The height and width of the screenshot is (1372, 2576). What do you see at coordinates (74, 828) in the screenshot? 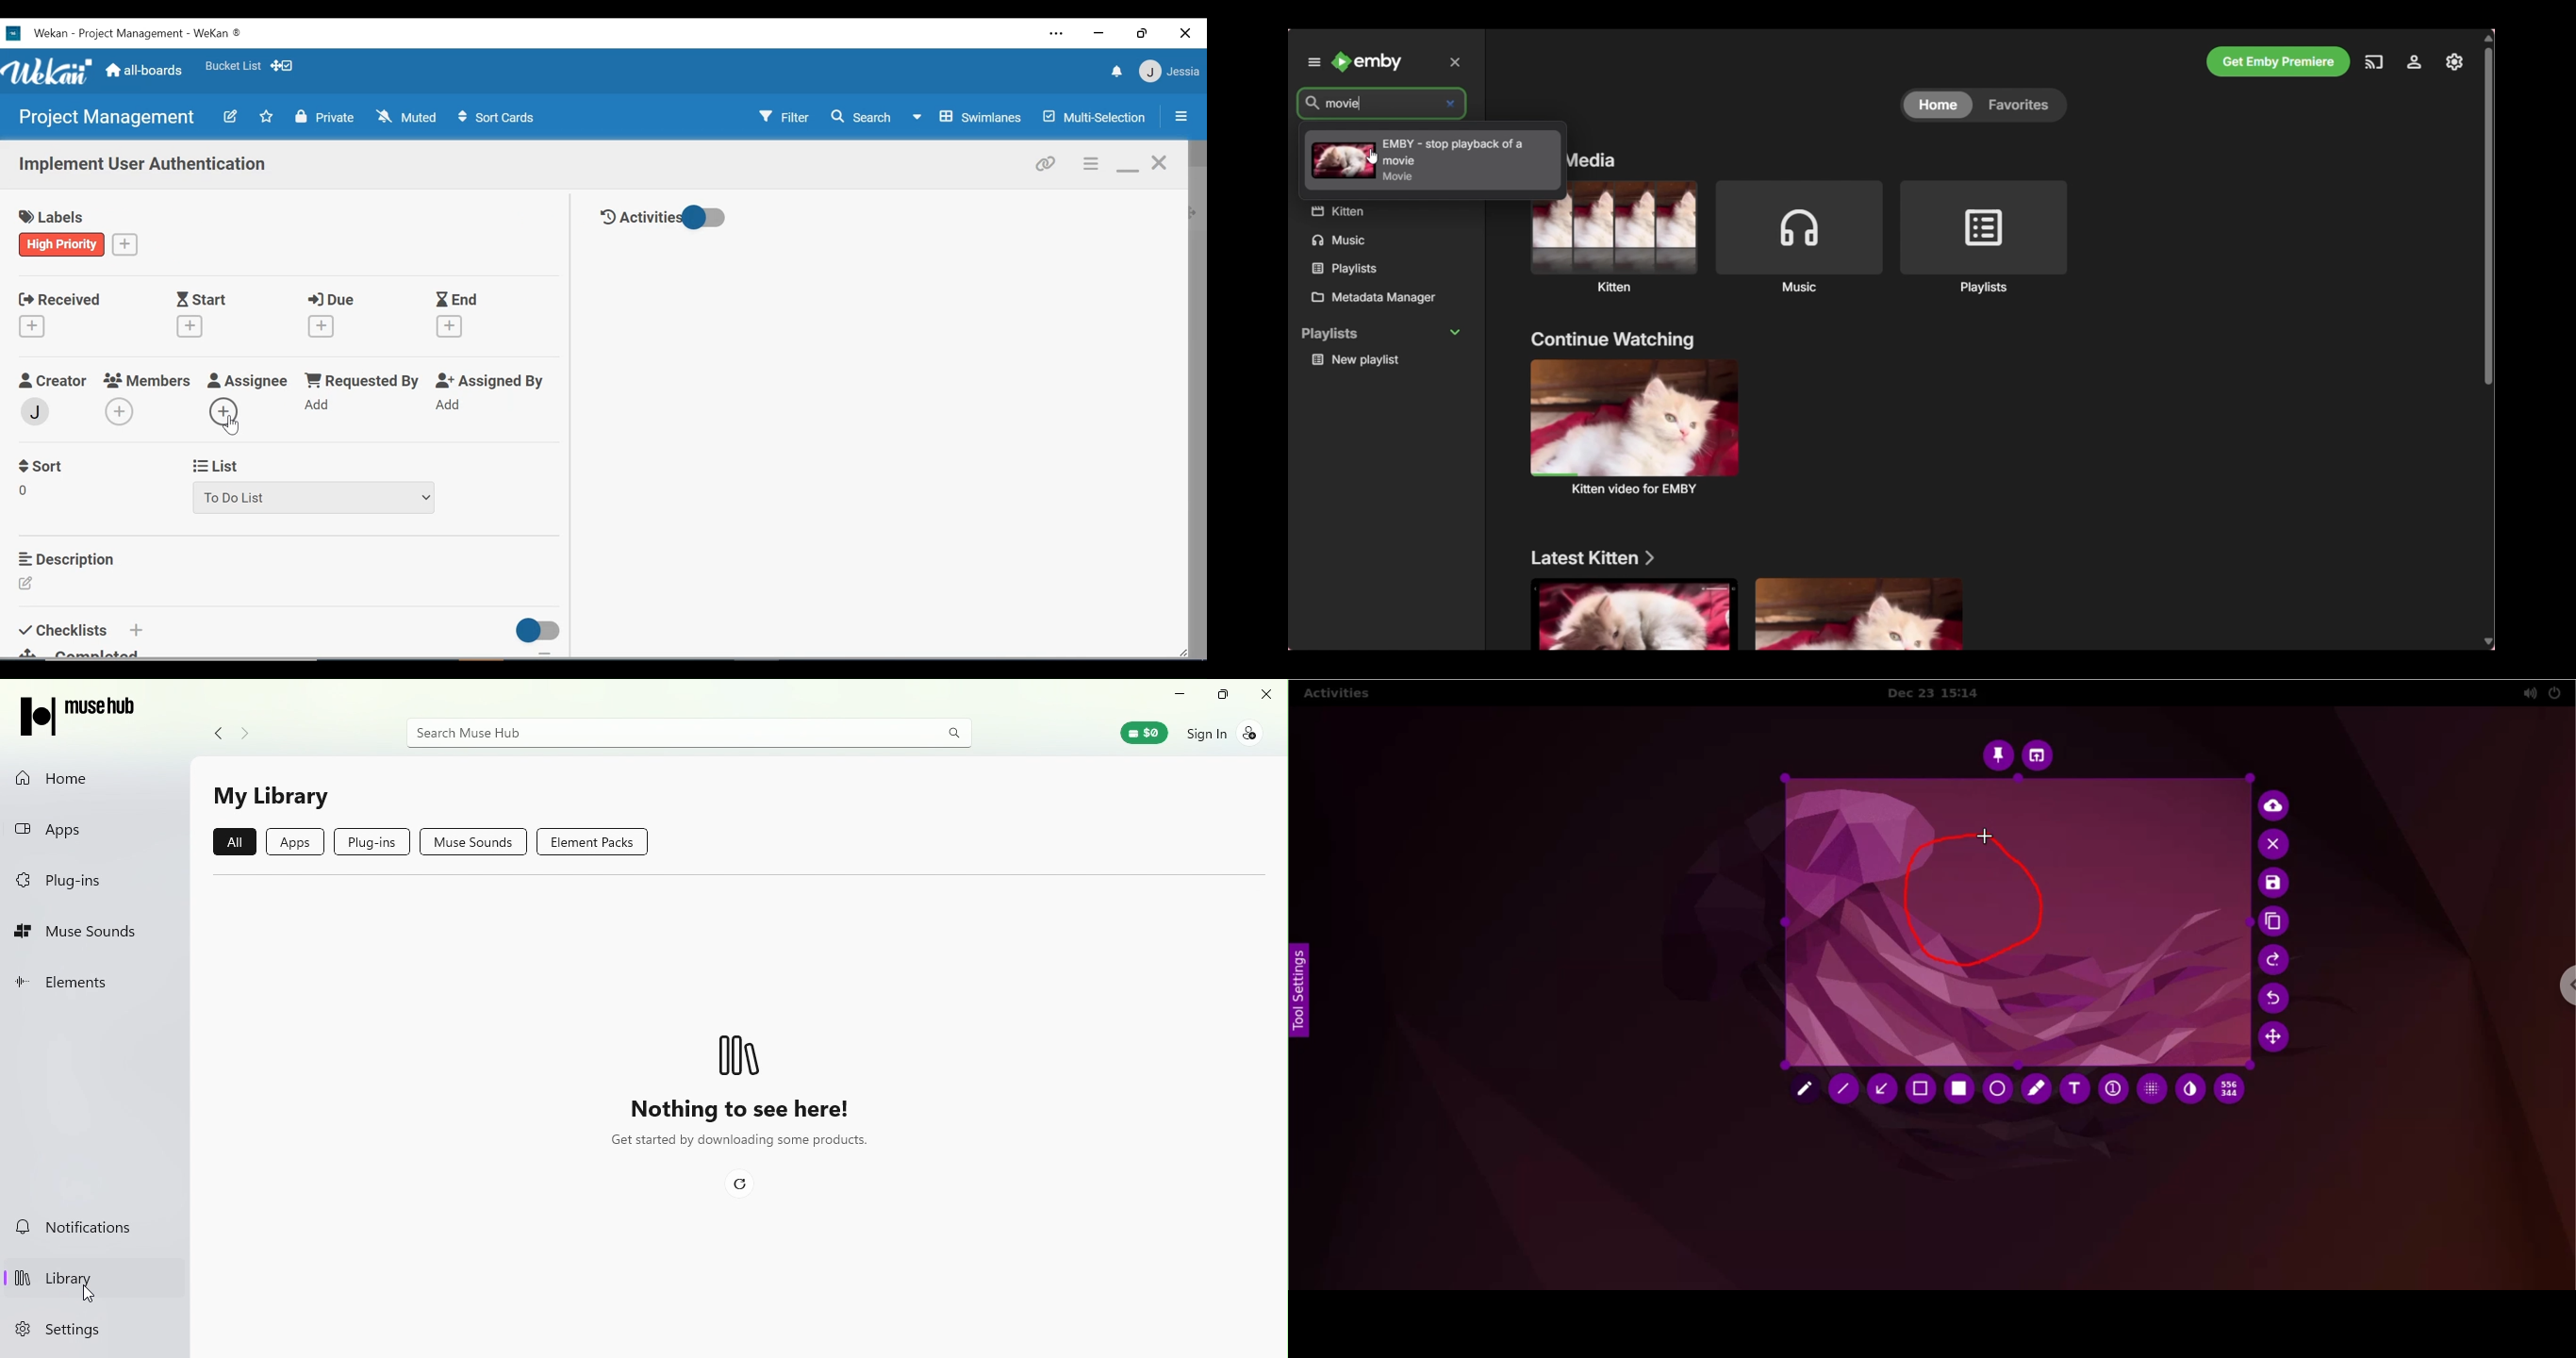
I see `Apps` at bounding box center [74, 828].